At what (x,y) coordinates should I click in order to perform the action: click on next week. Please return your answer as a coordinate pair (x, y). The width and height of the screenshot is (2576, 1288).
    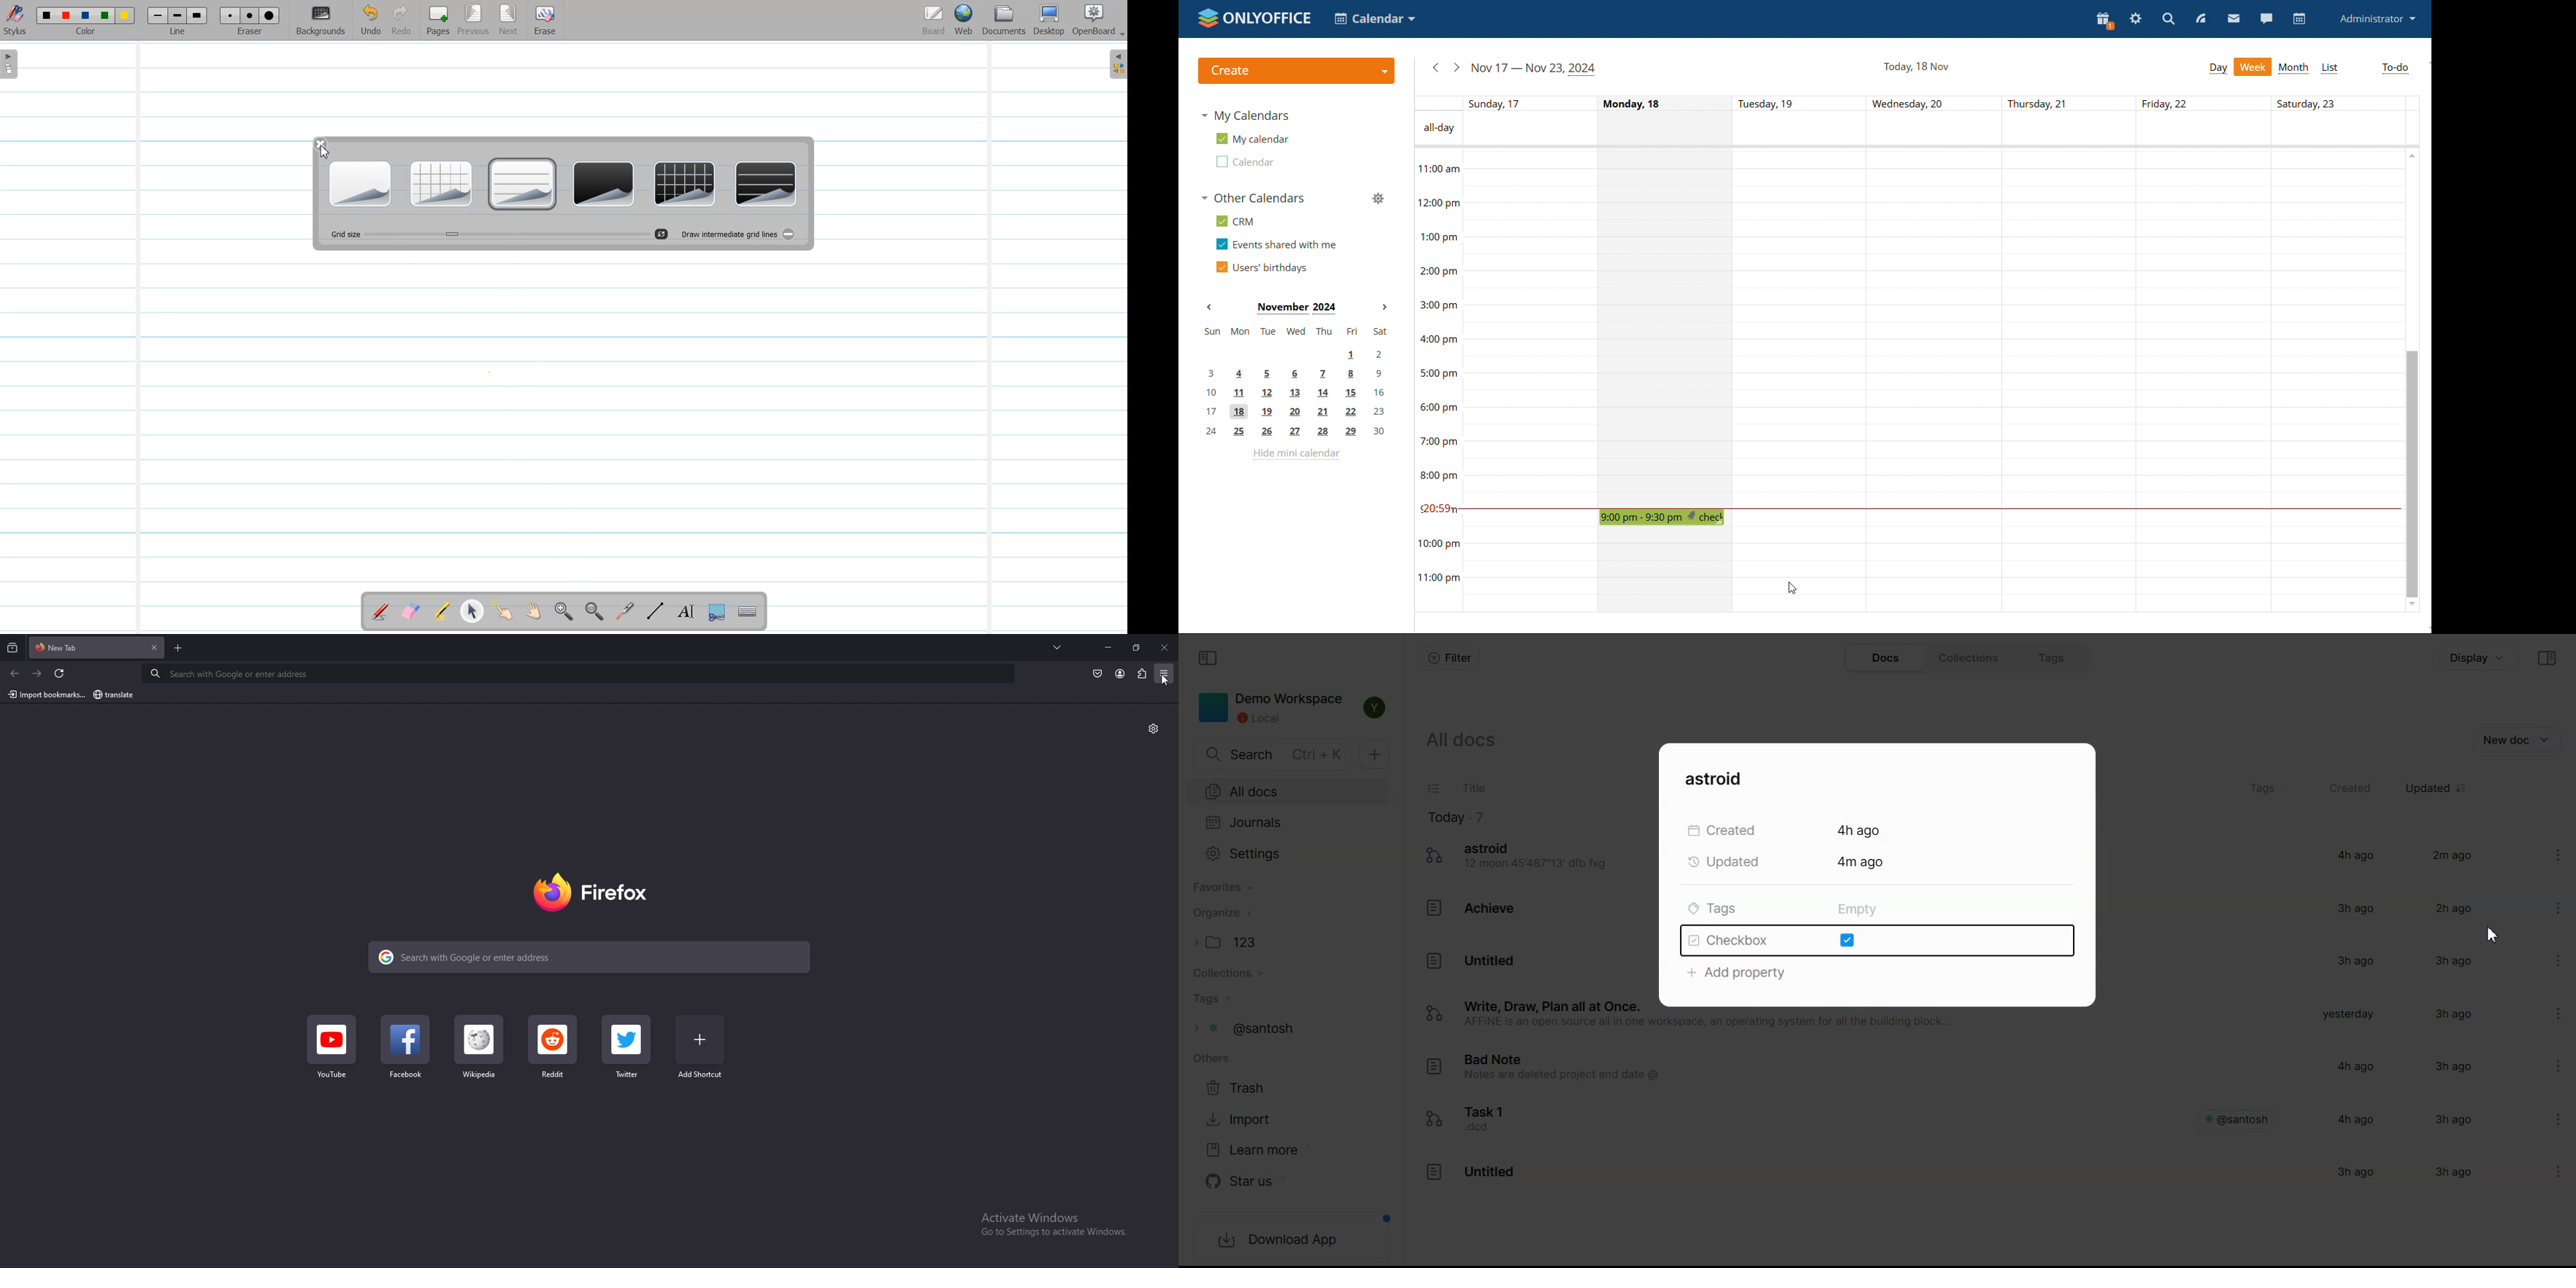
    Looking at the image, I should click on (1457, 67).